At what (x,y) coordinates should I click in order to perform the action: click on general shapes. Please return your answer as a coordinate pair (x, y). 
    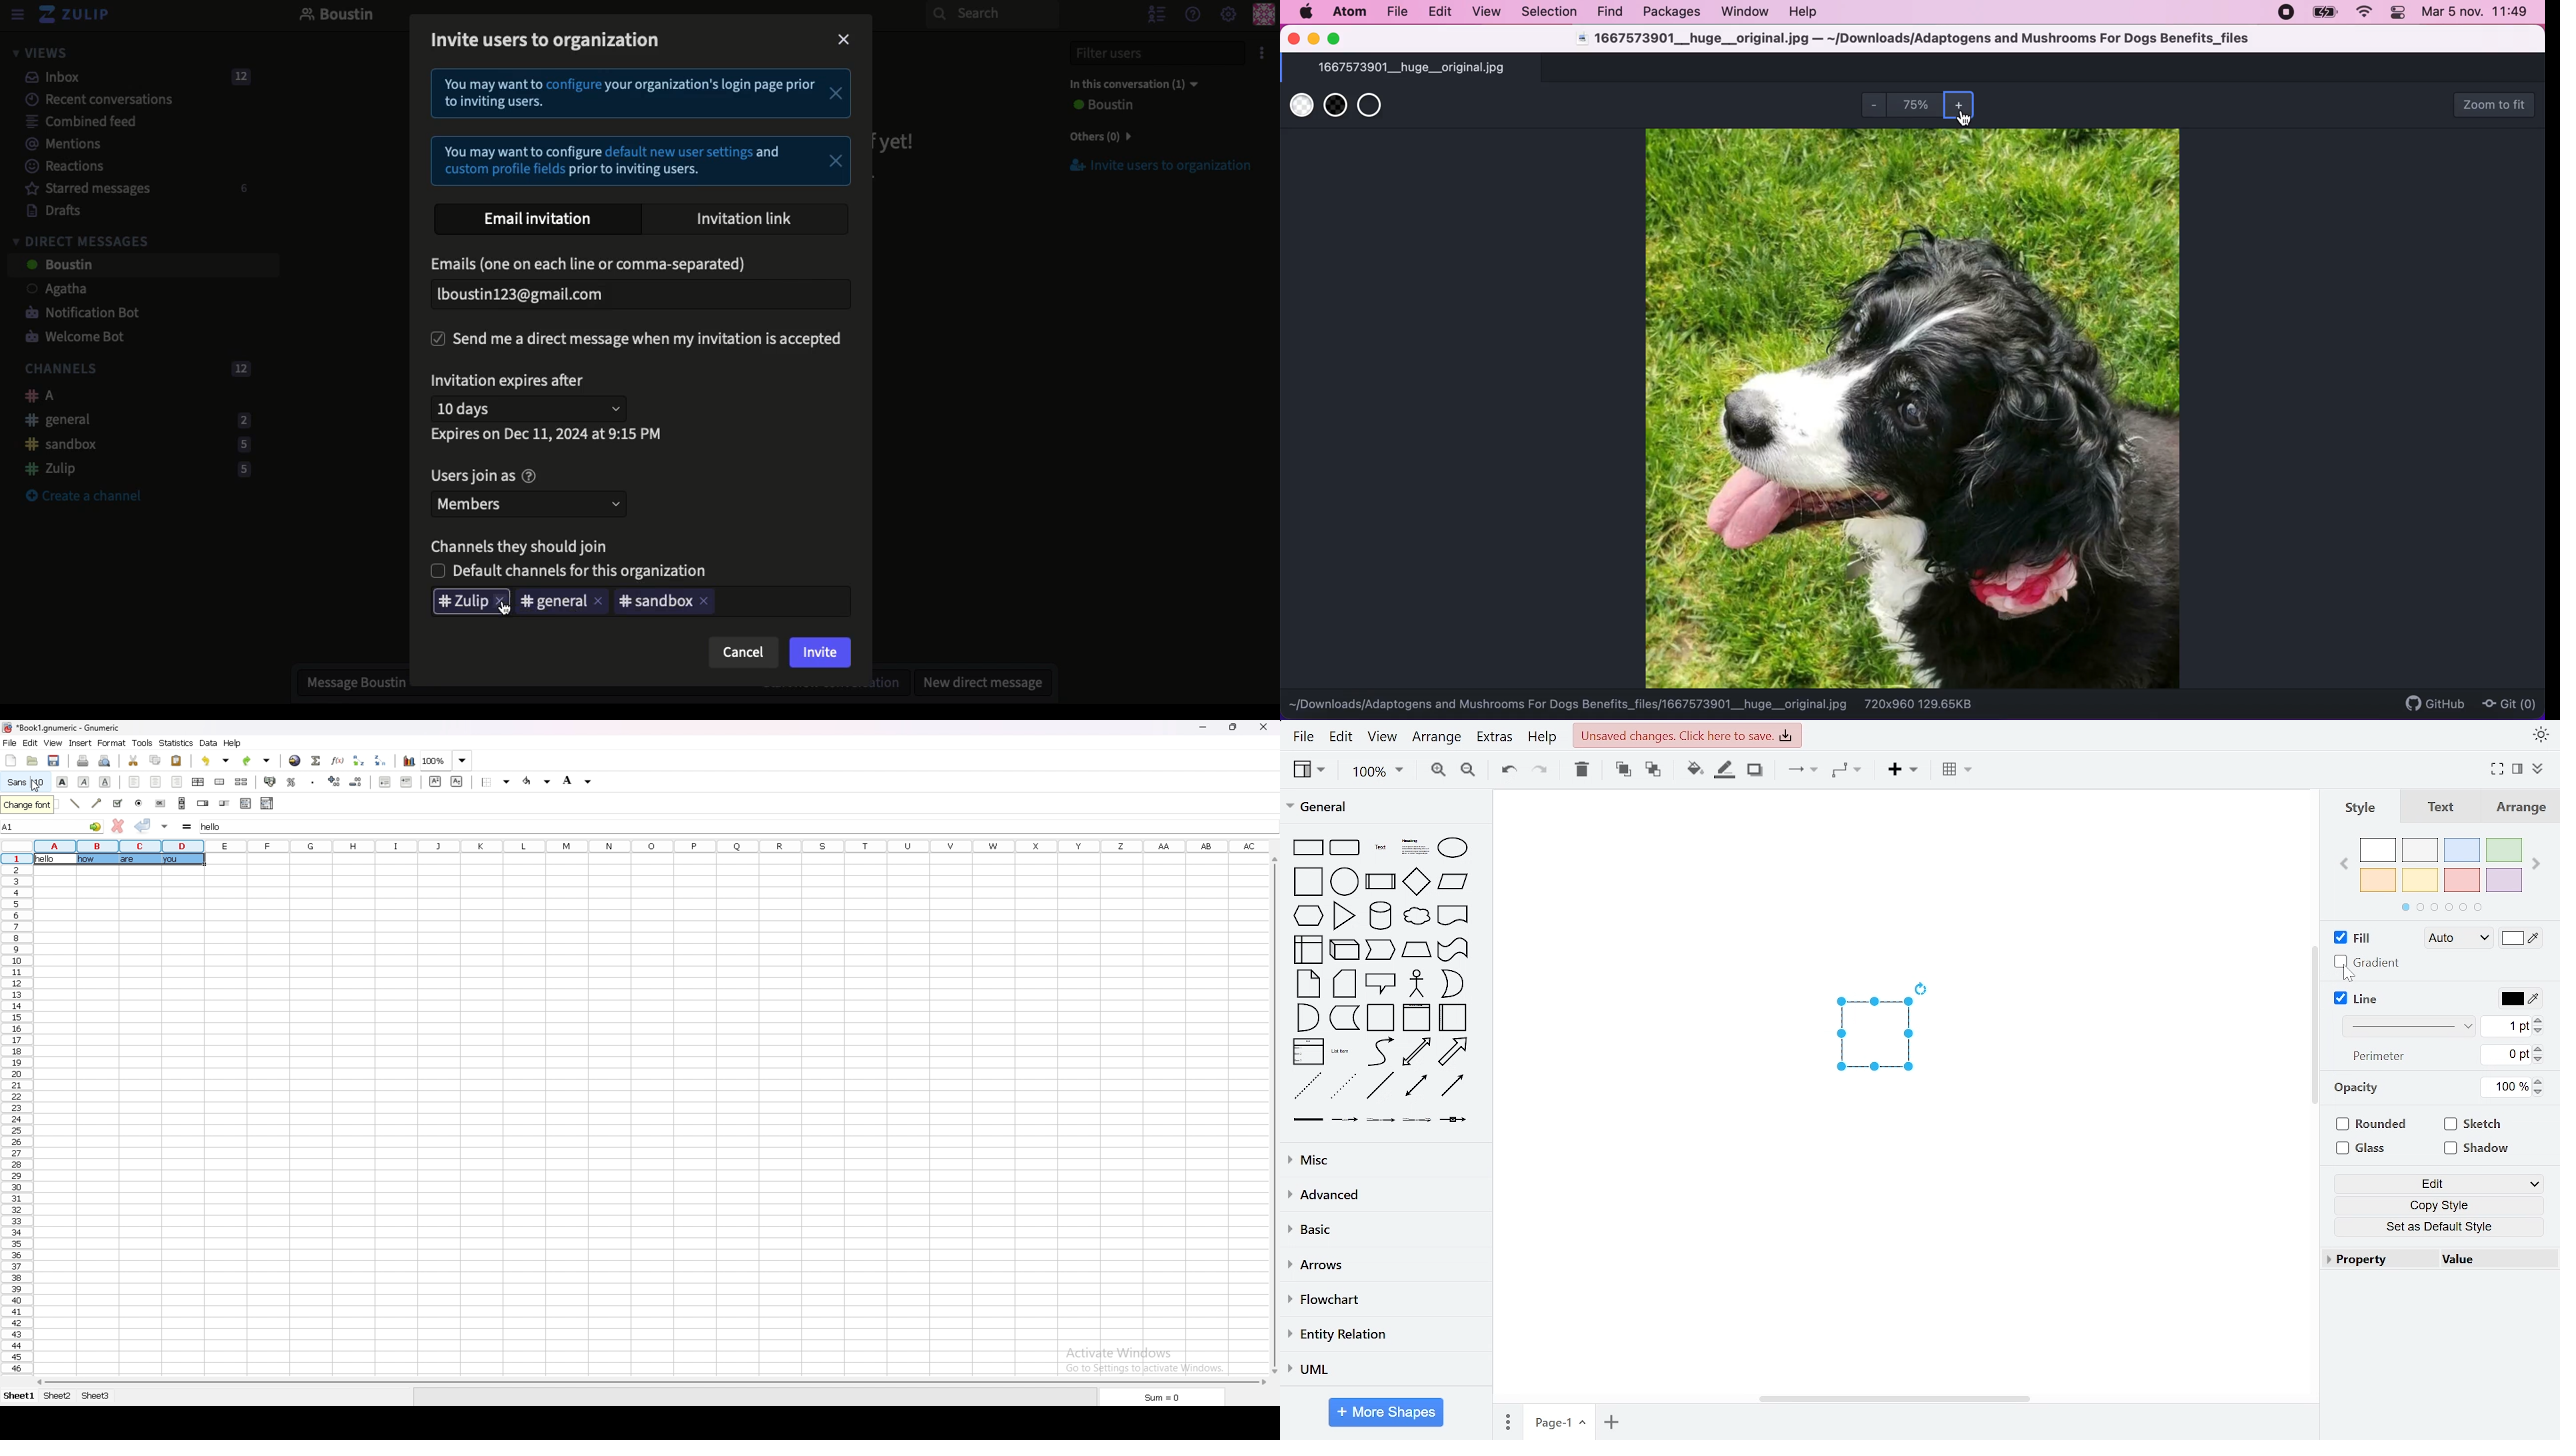
    Looking at the image, I should click on (1306, 1016).